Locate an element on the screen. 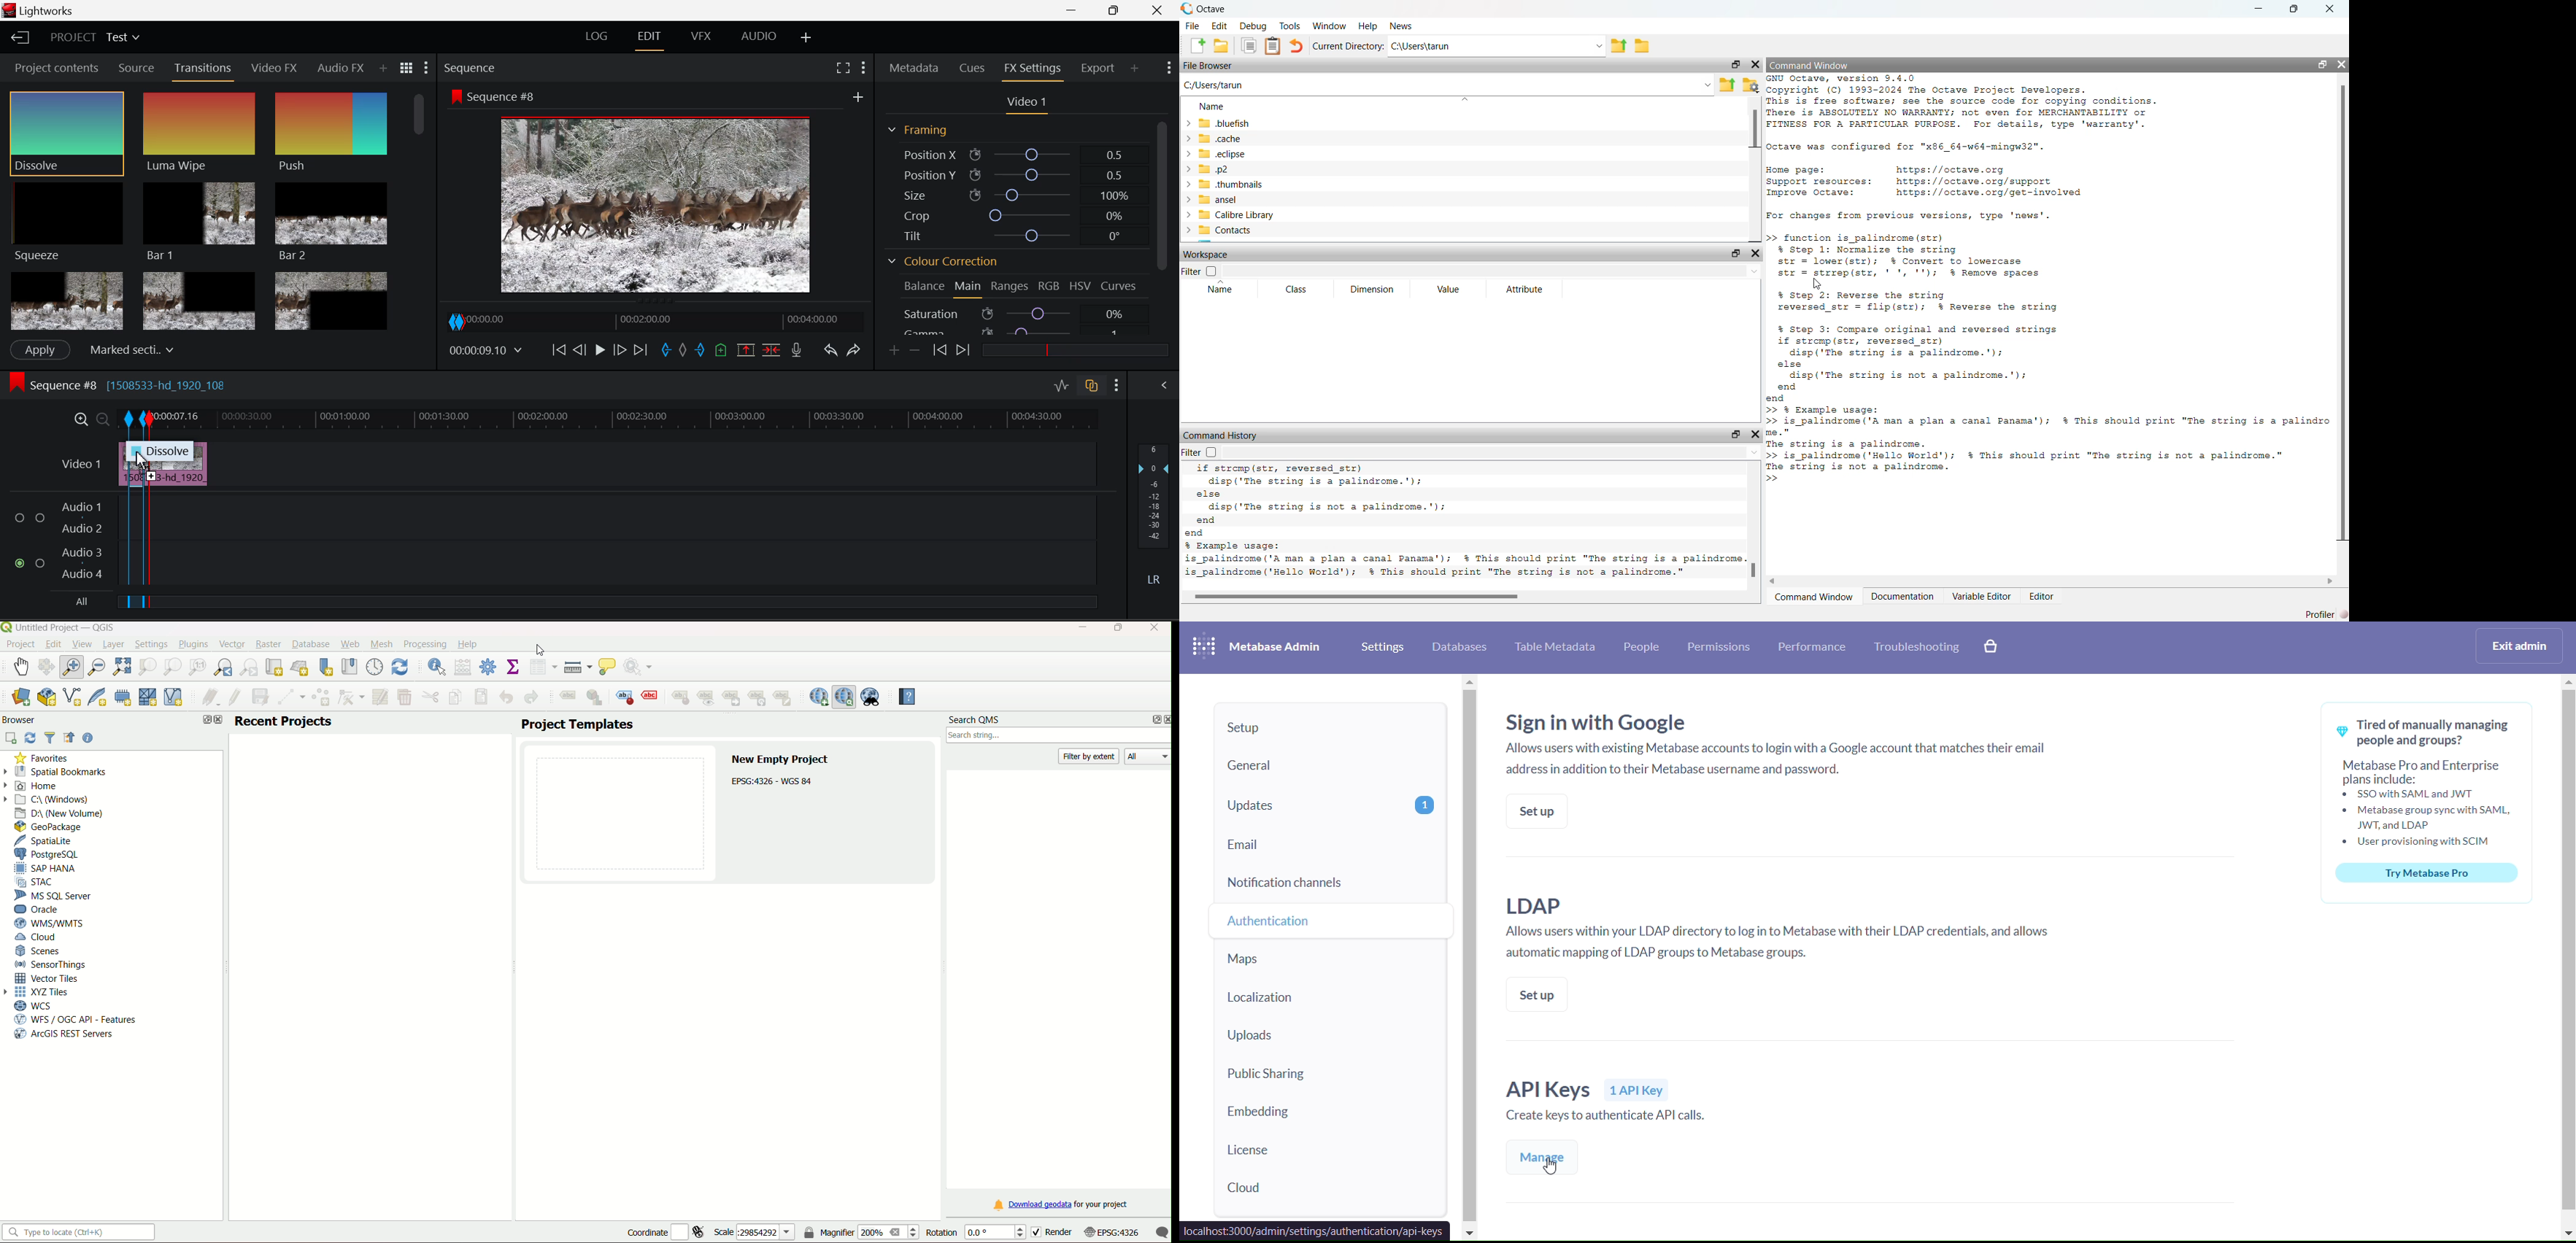 This screenshot has height=1260, width=2576. EDIT Layout Open is located at coordinates (649, 39).